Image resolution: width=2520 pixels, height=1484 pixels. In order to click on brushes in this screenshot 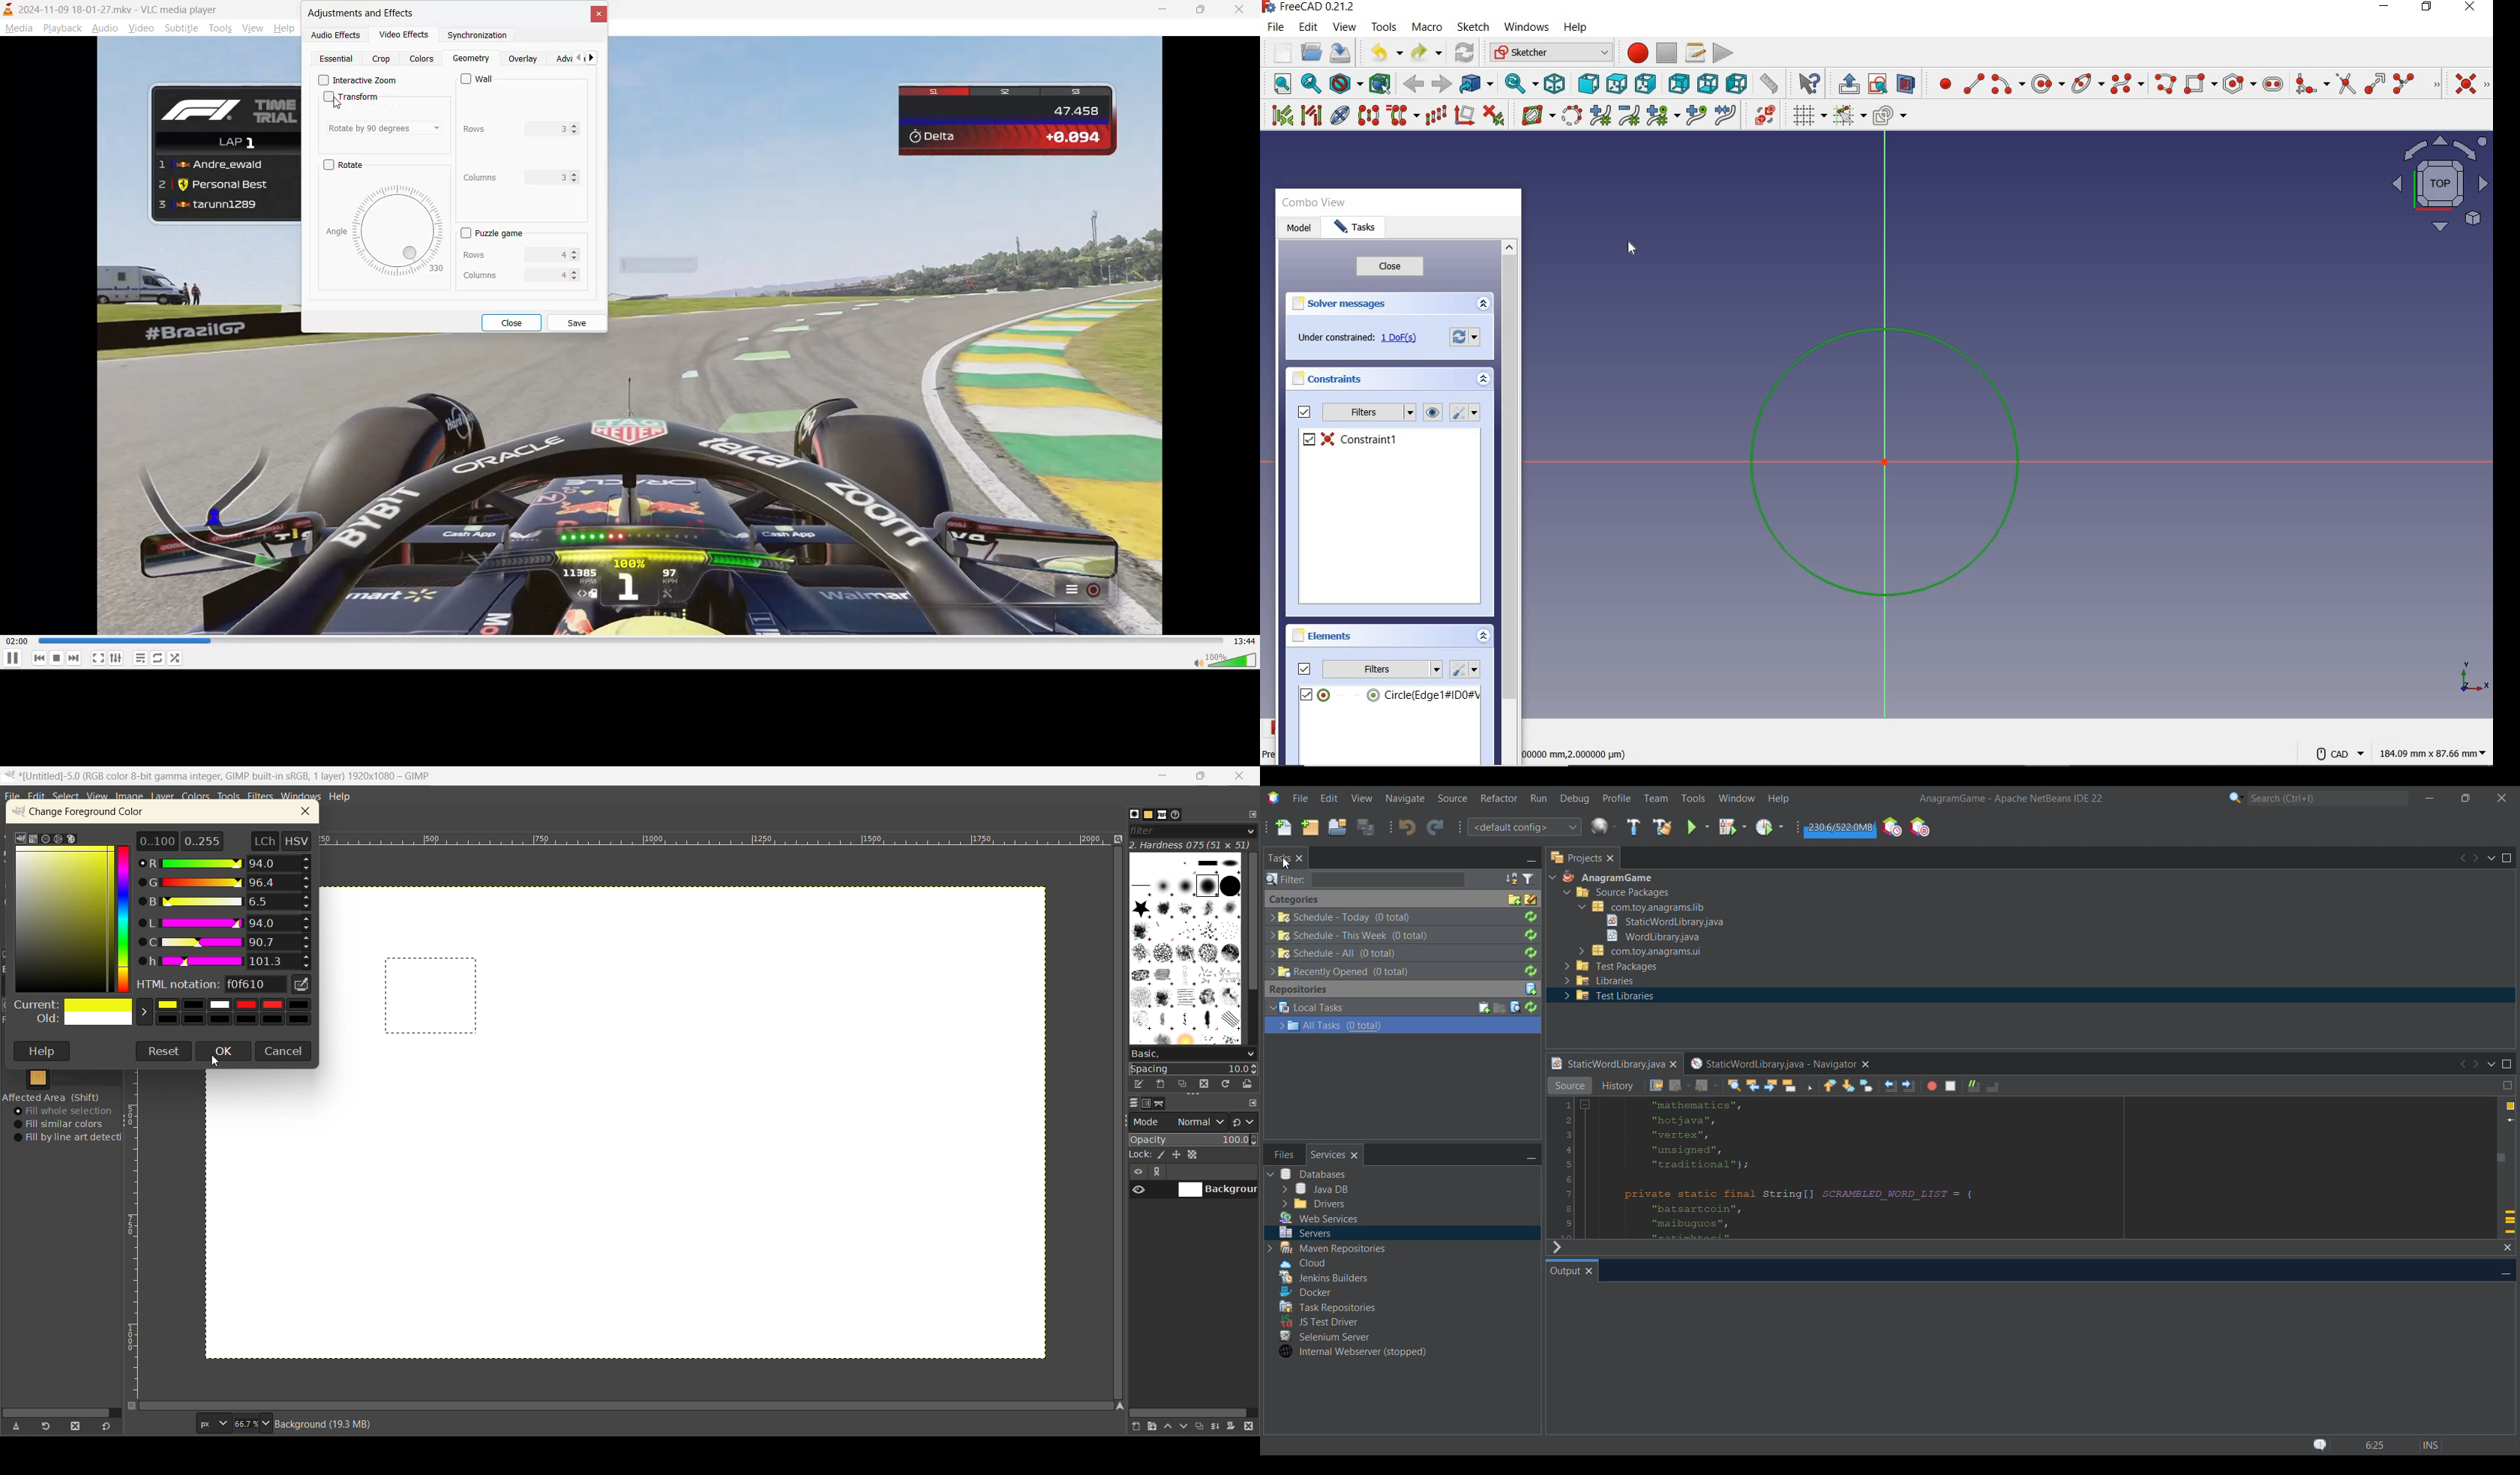, I will do `click(1134, 815)`.